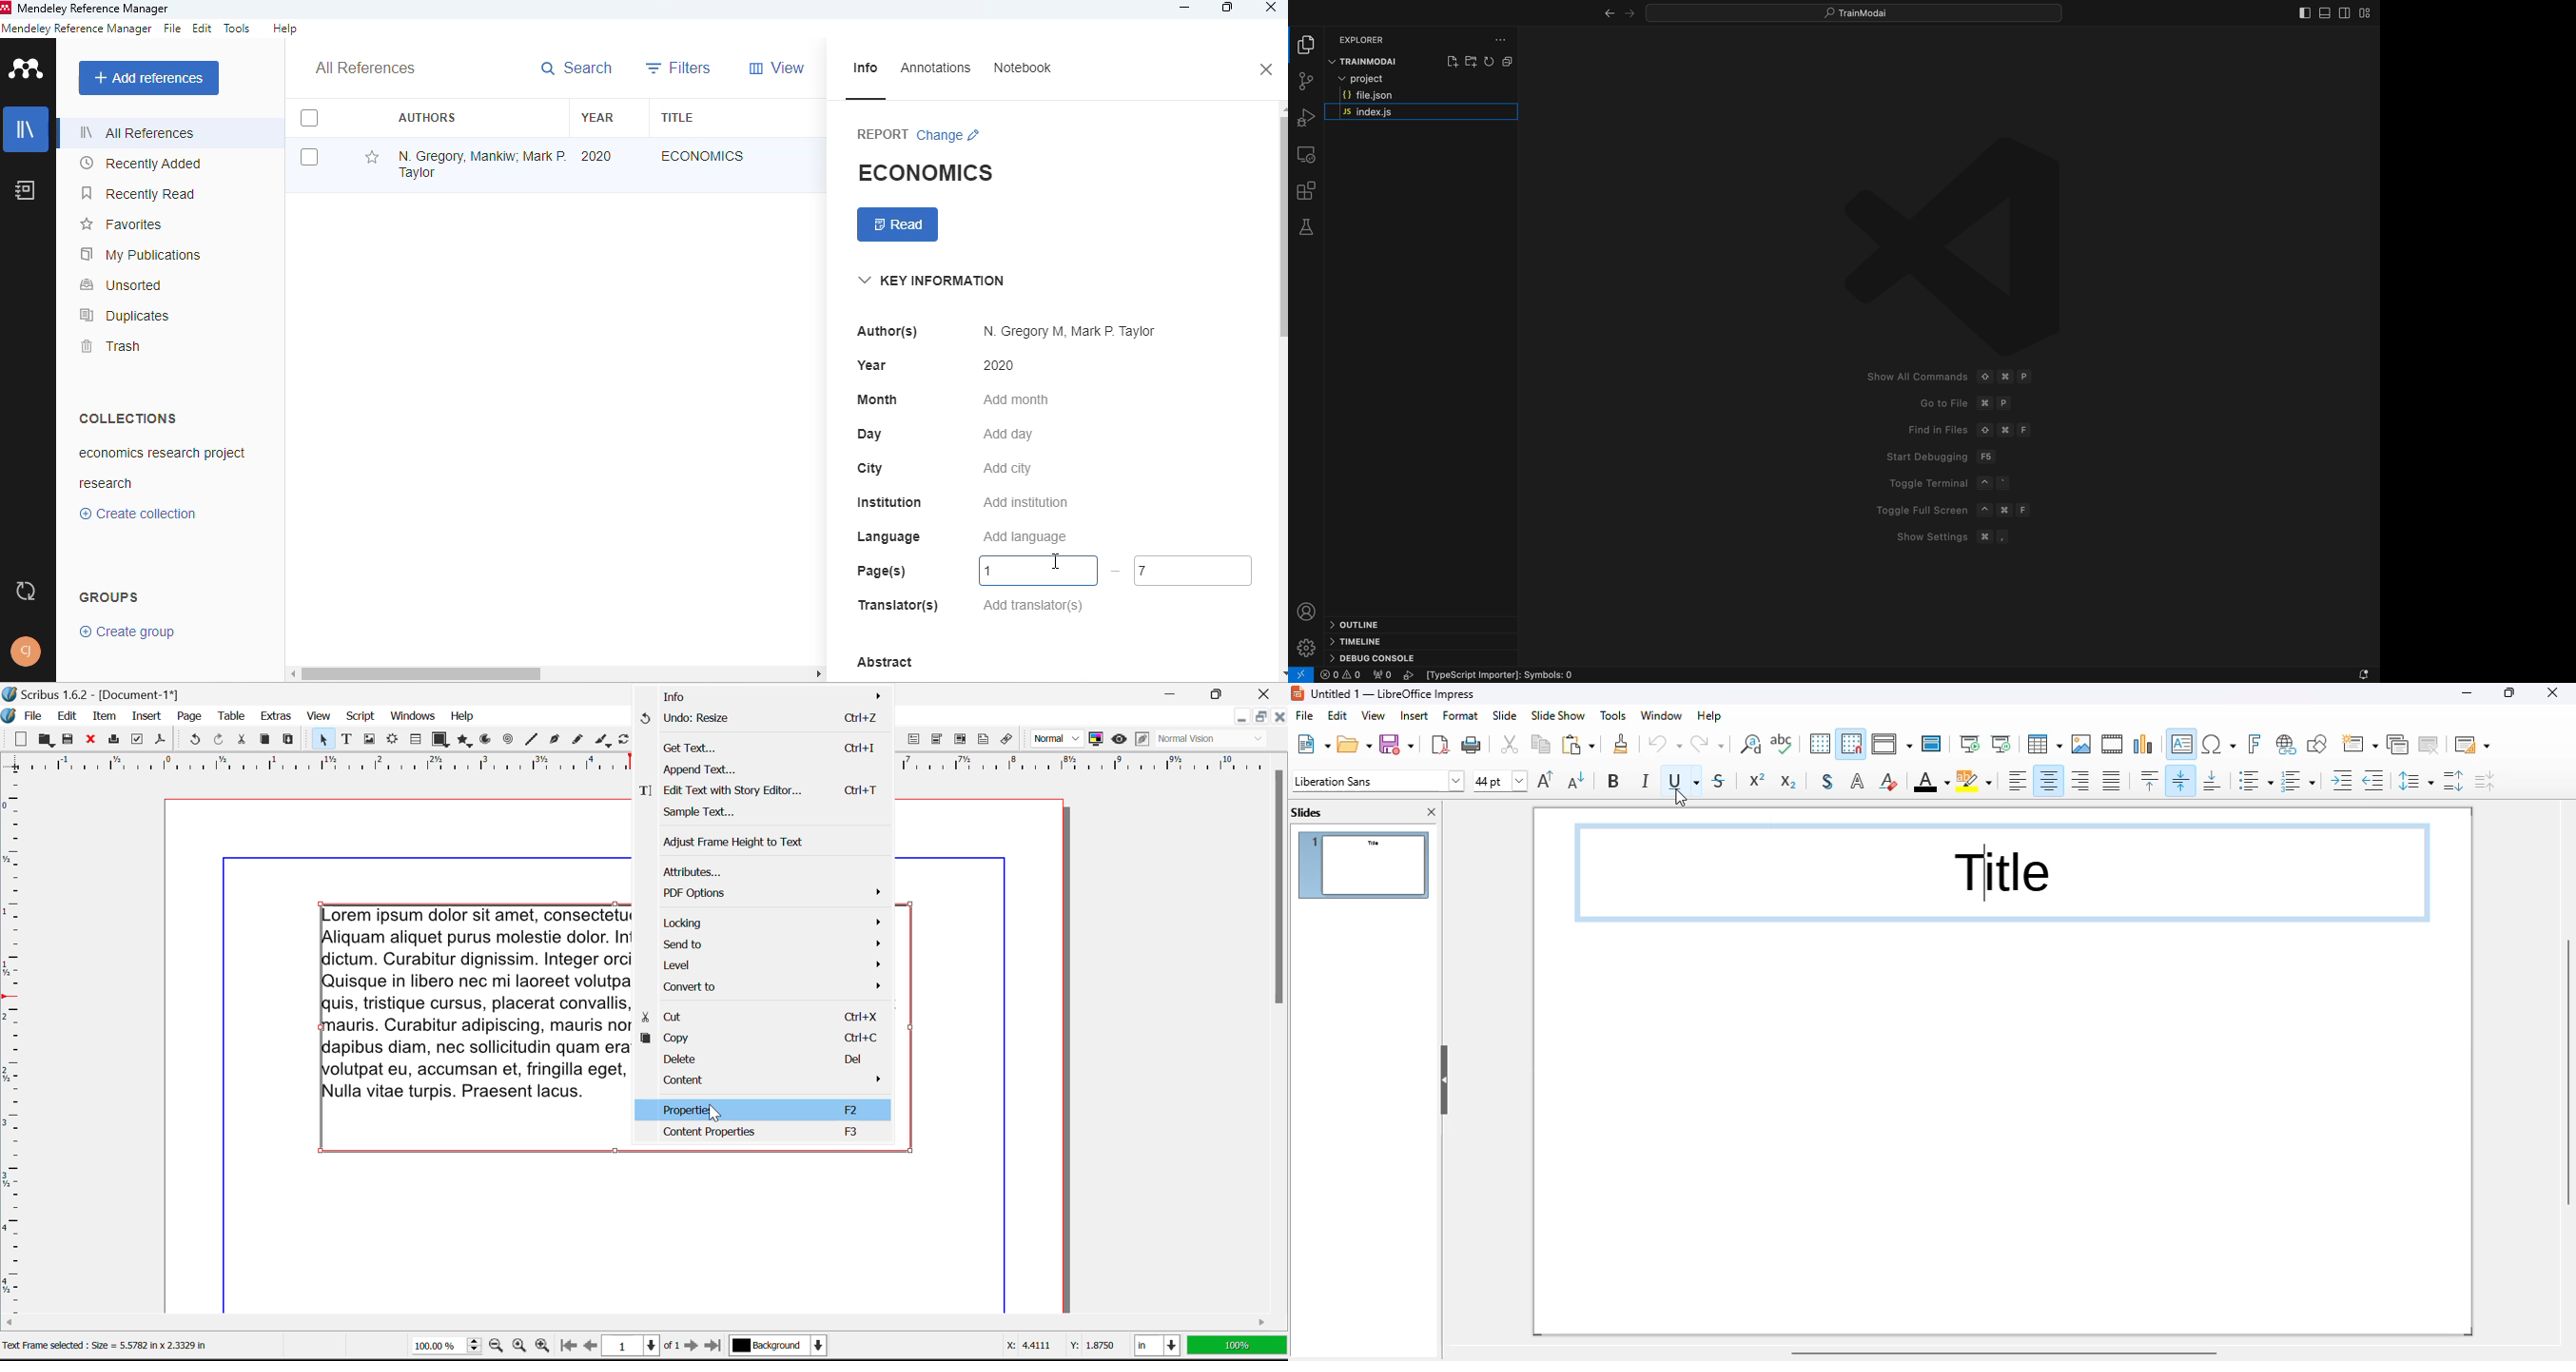 The image size is (2576, 1372). What do you see at coordinates (883, 134) in the screenshot?
I see `report` at bounding box center [883, 134].